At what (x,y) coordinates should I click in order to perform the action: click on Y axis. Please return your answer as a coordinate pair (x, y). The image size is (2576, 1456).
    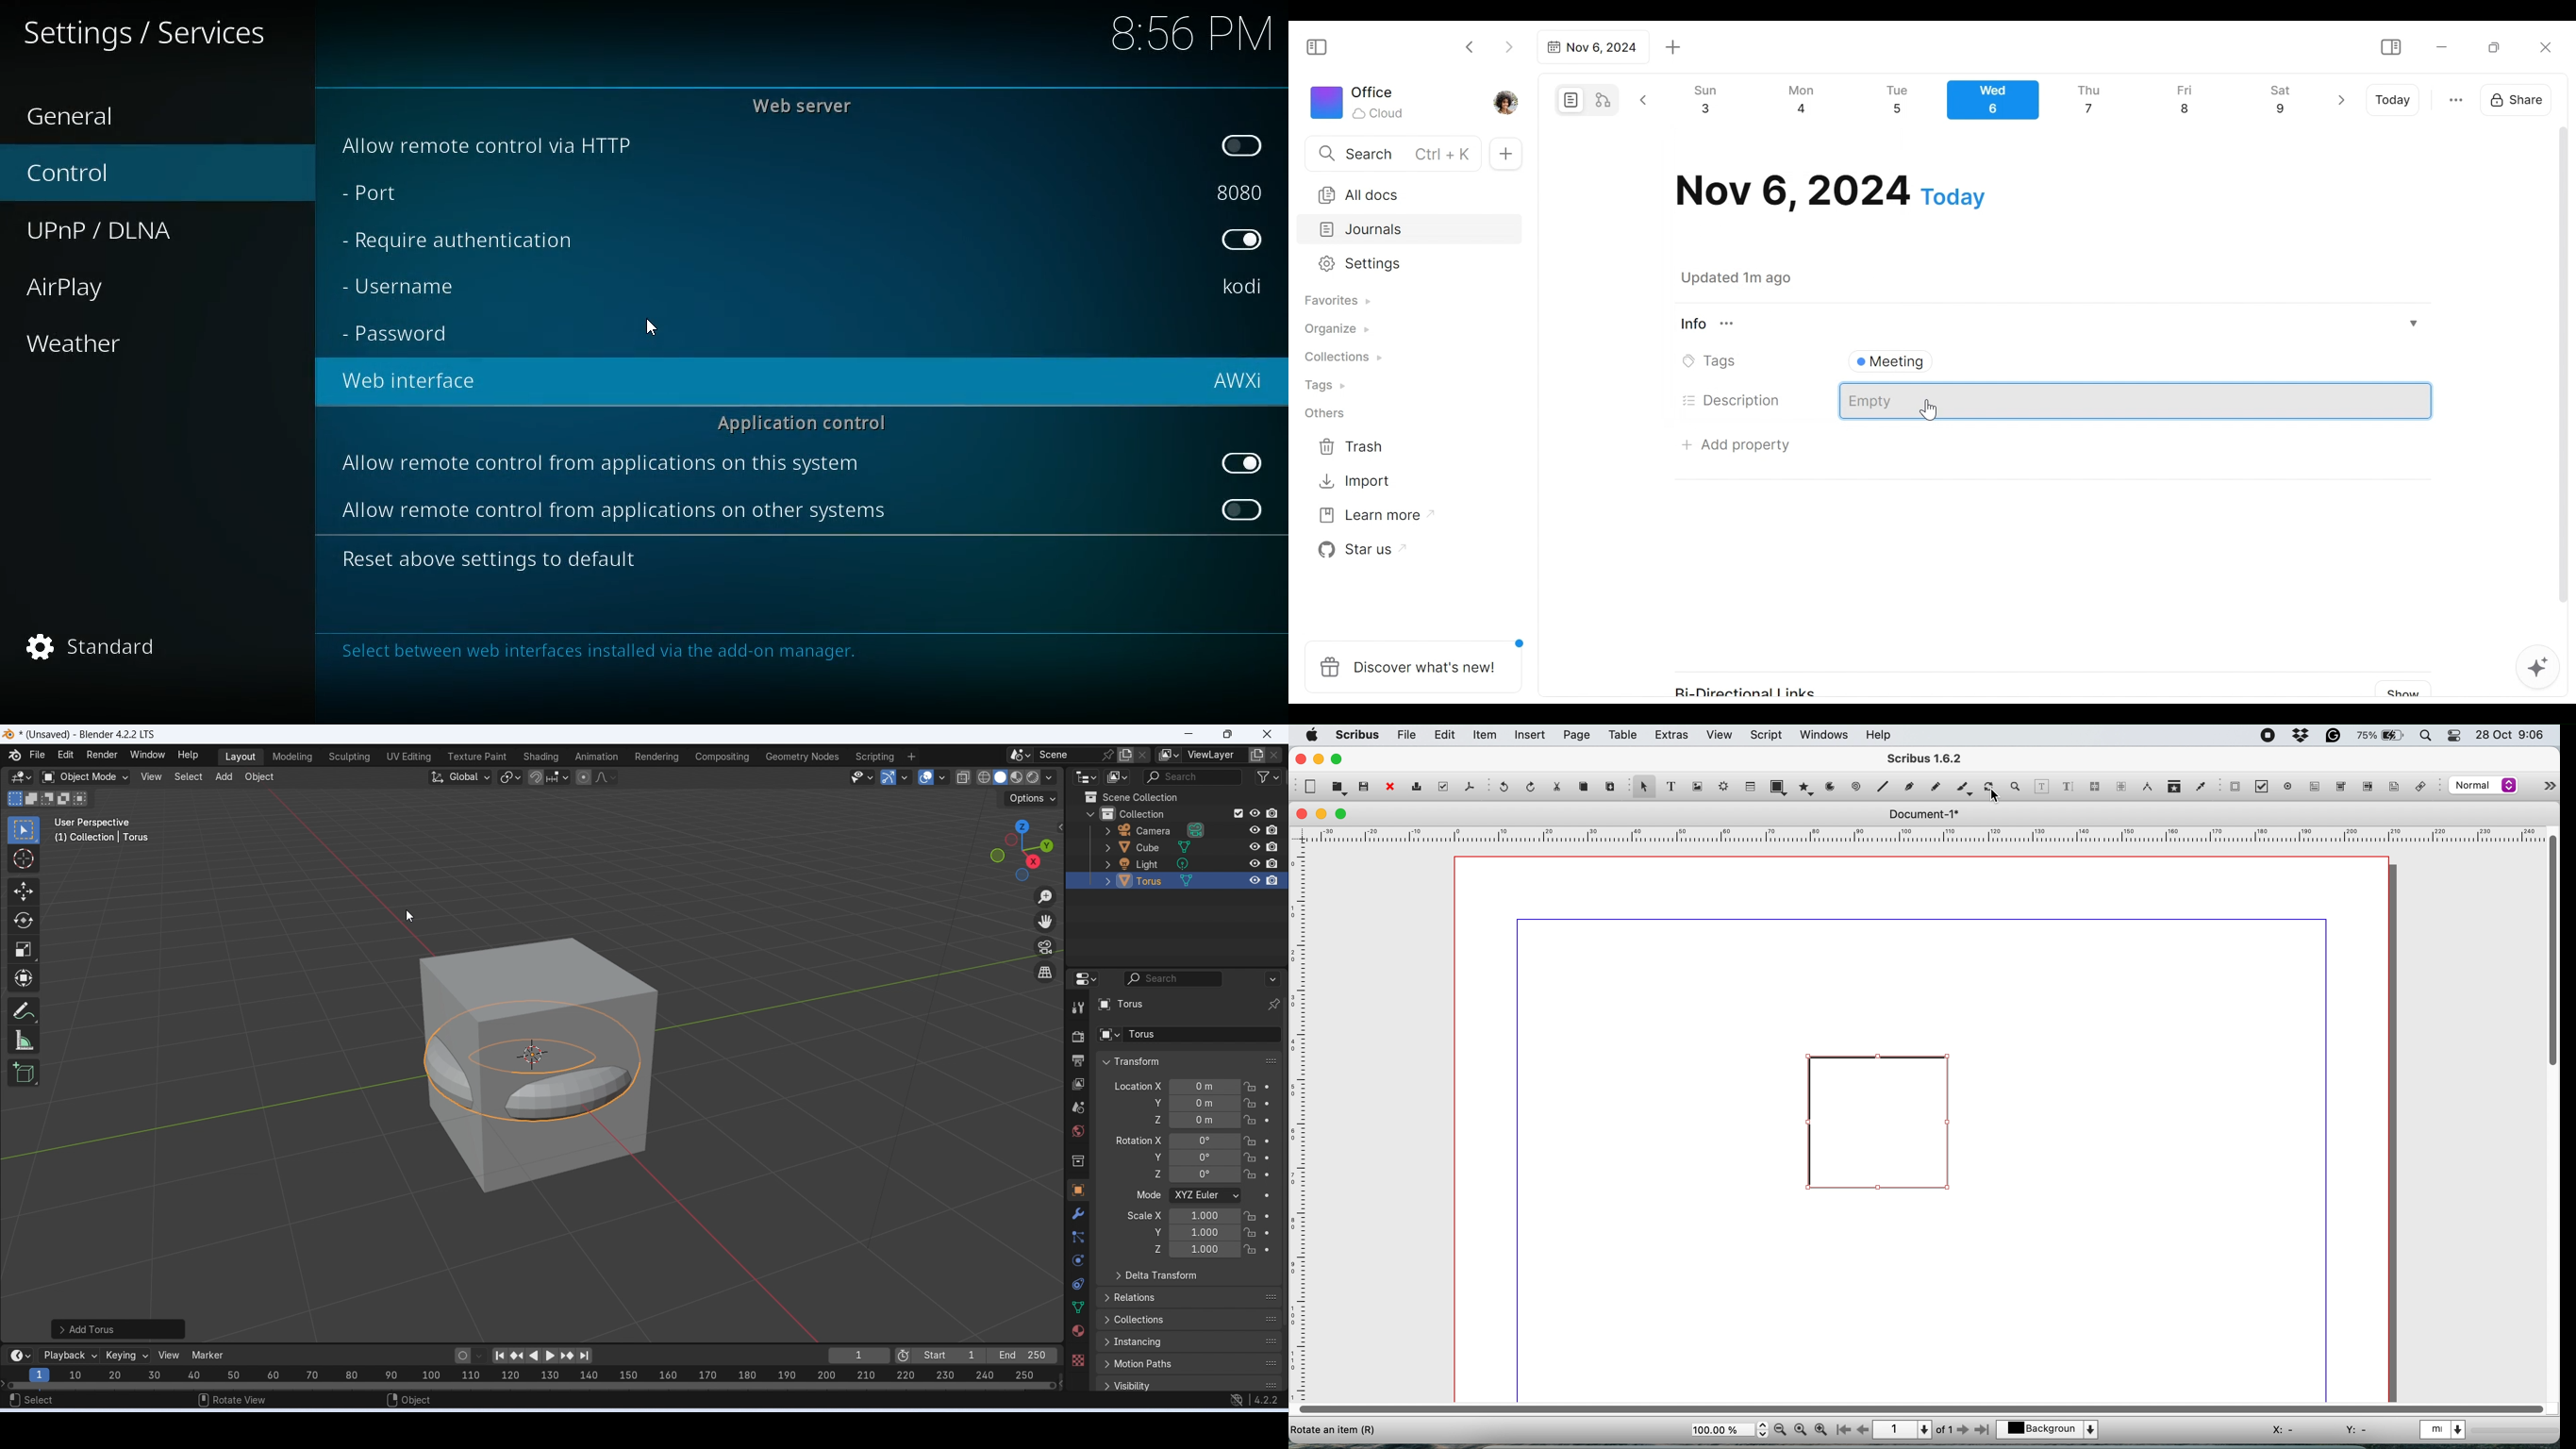
    Looking at the image, I should click on (1222, 1158).